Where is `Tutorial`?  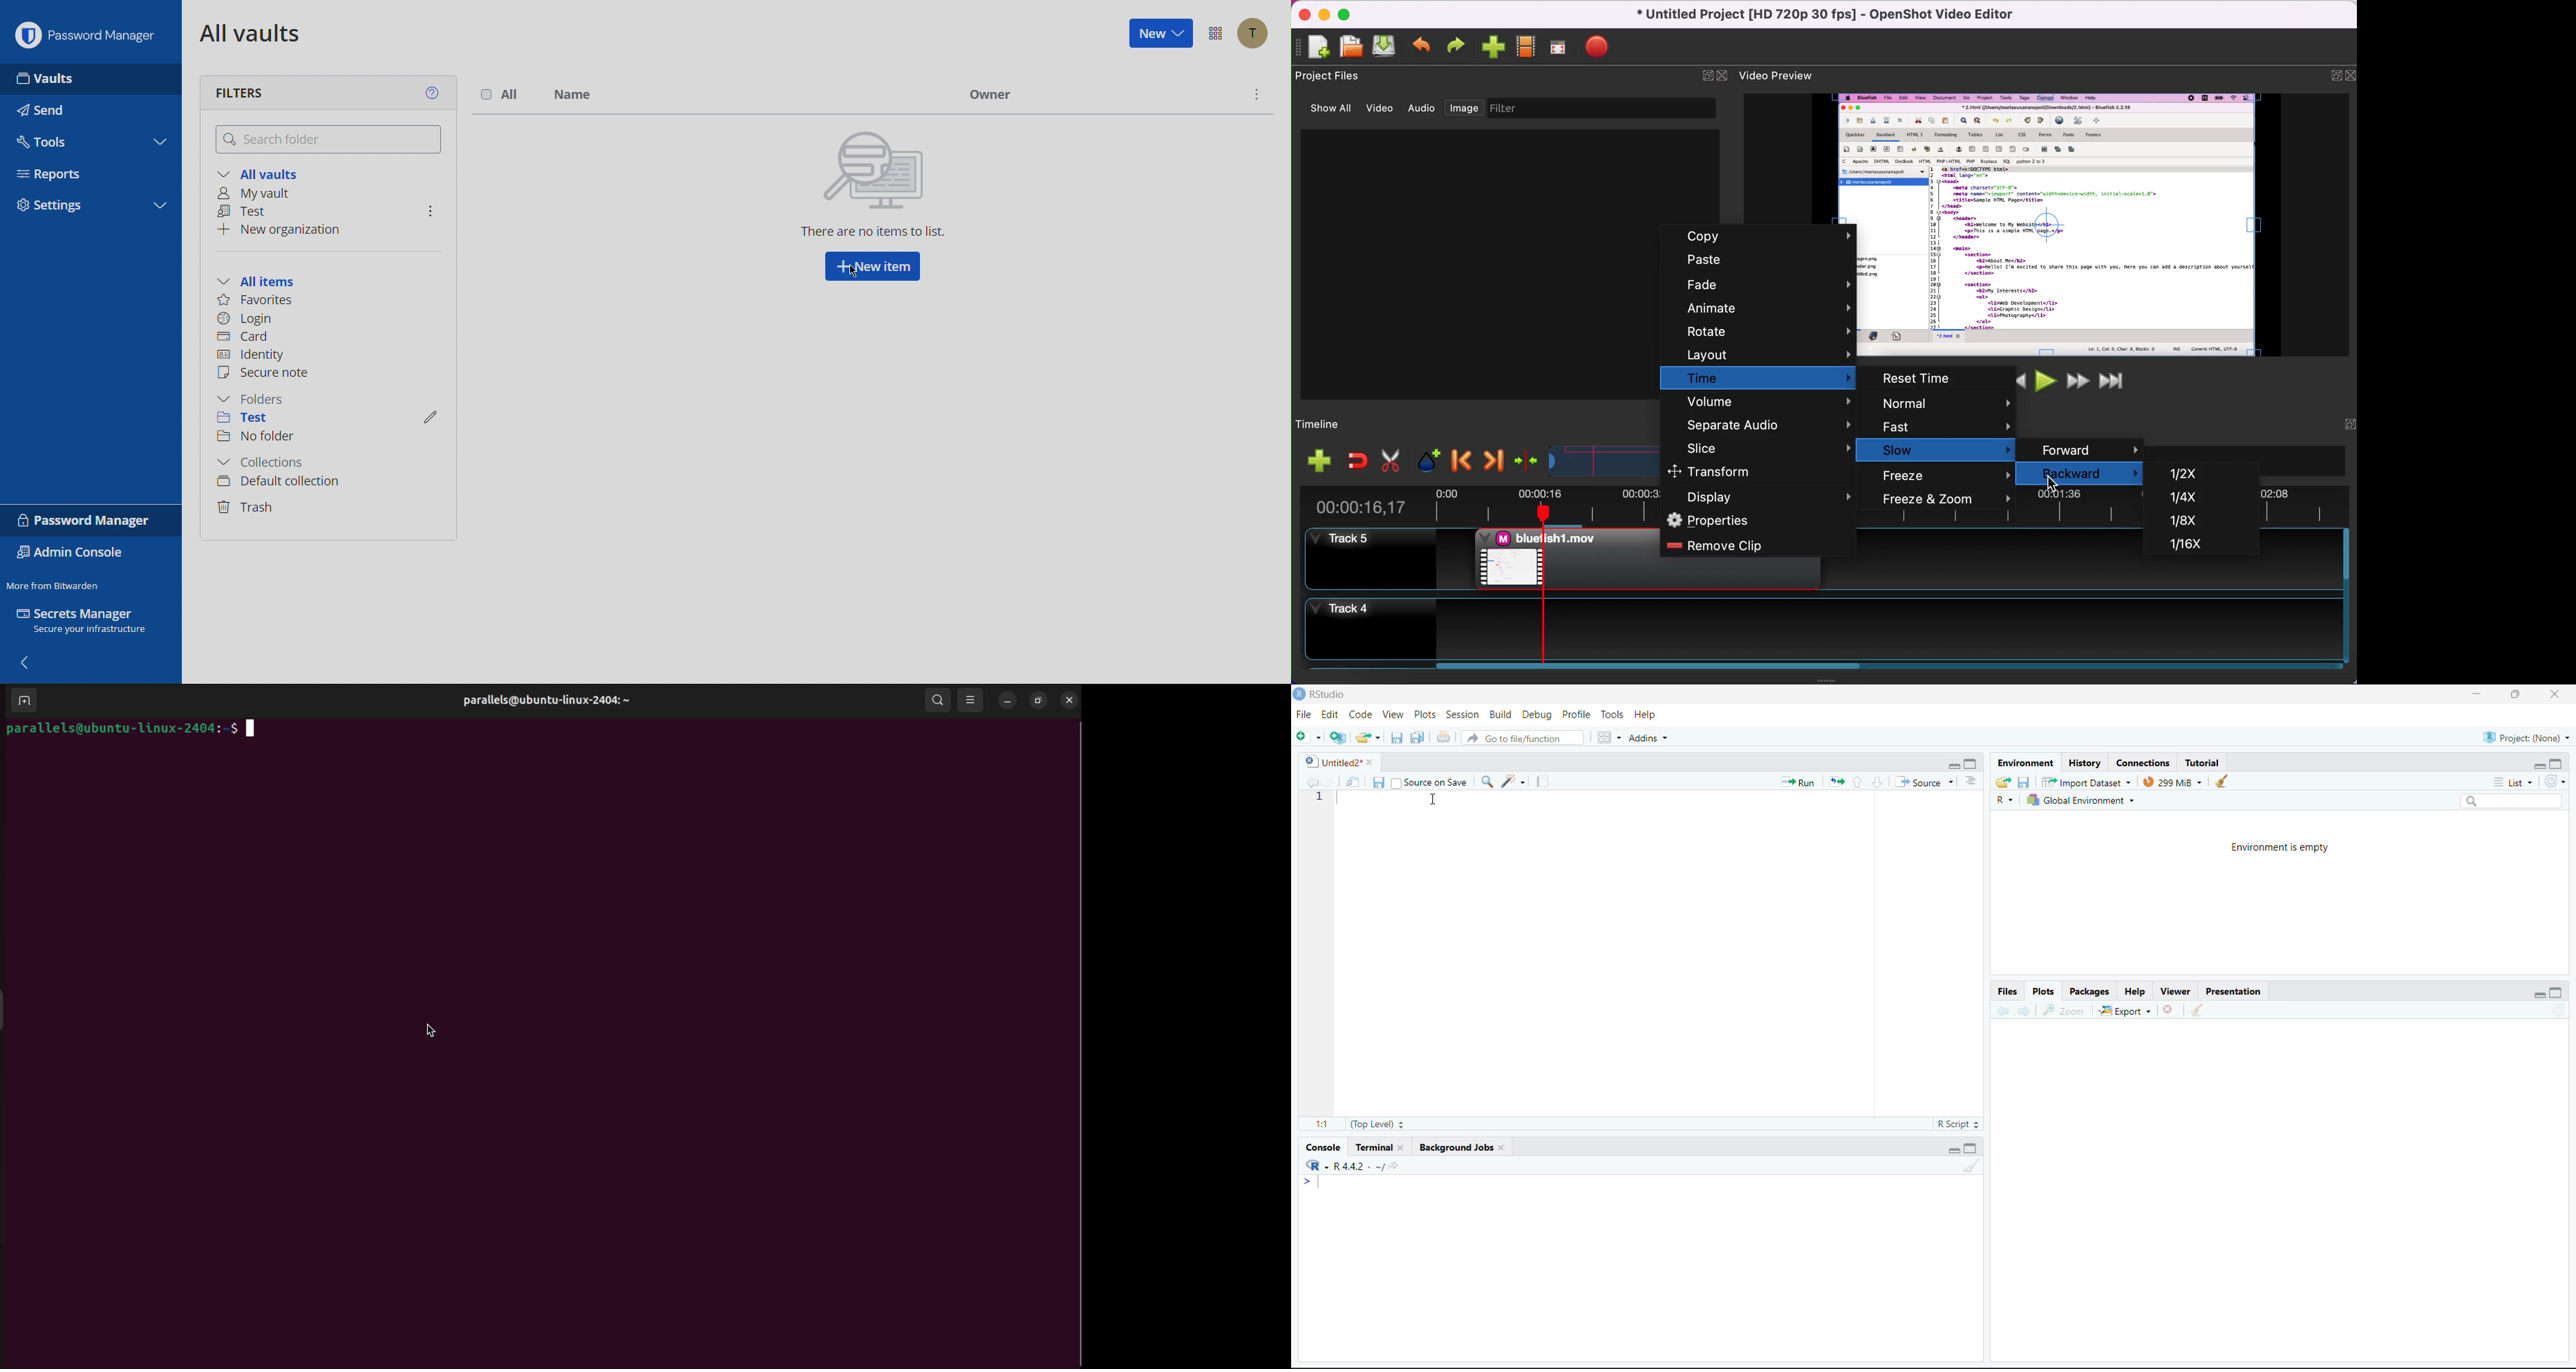 Tutorial is located at coordinates (2203, 761).